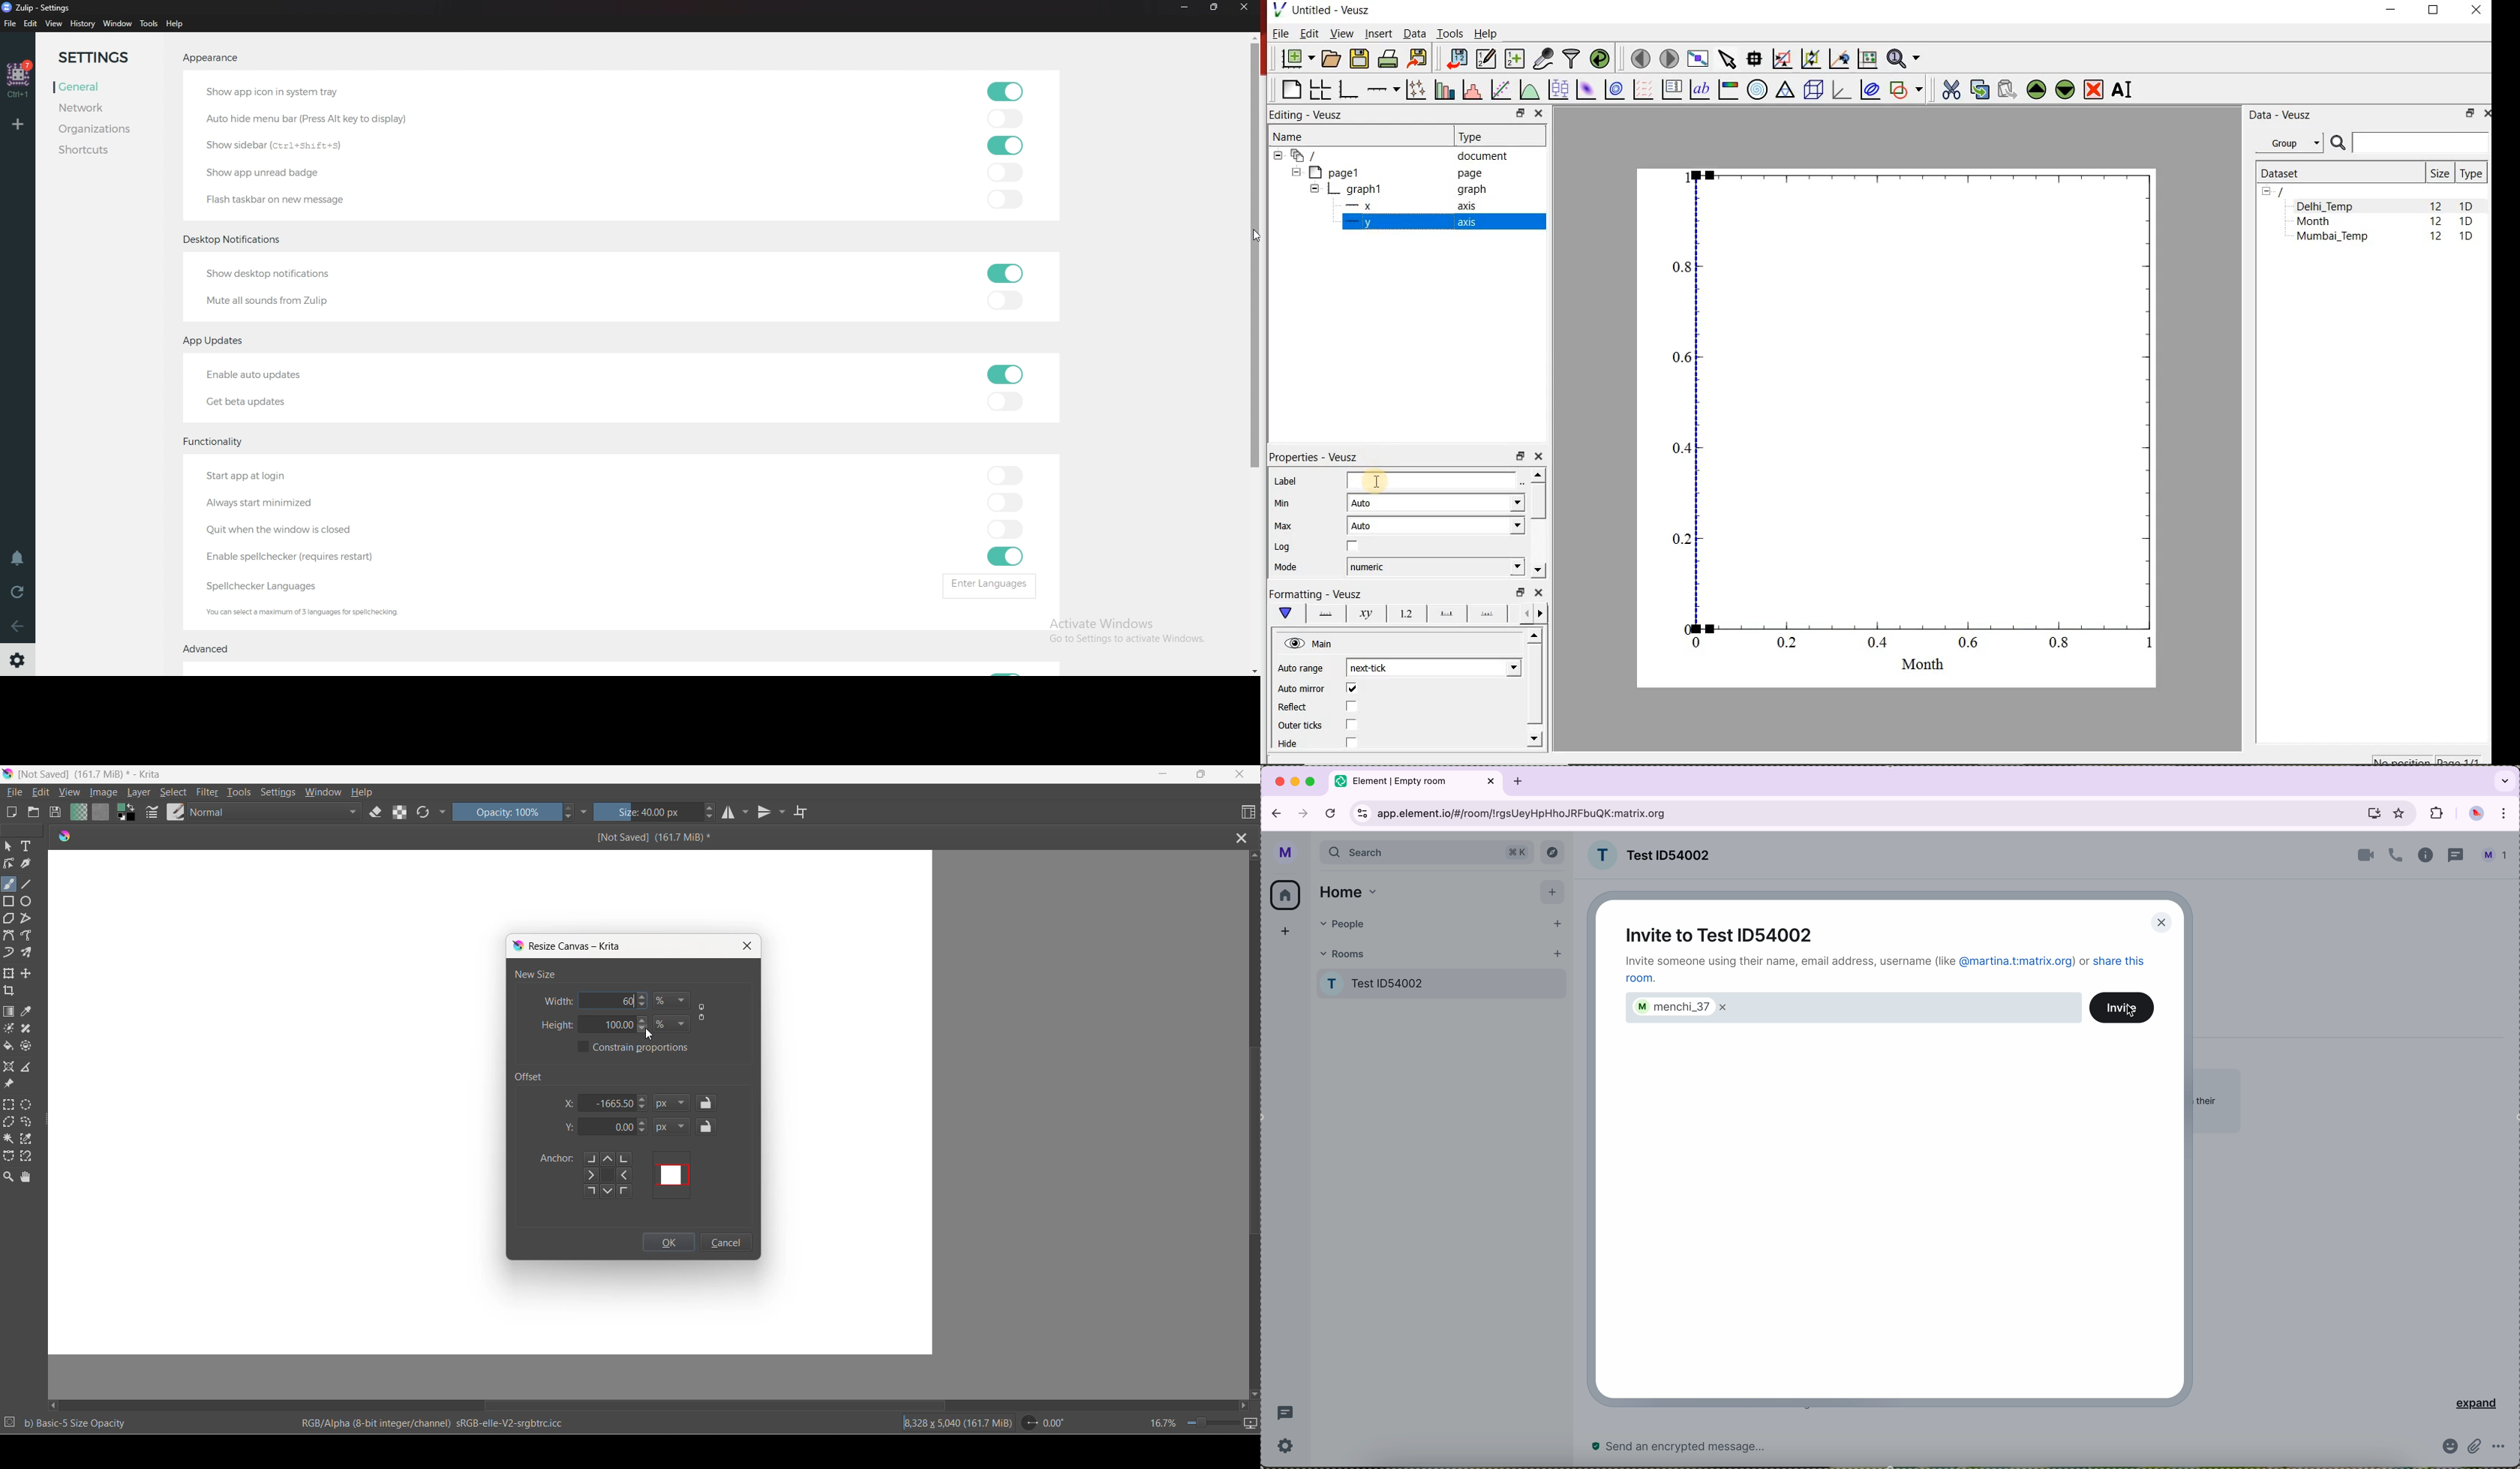  What do you see at coordinates (1436, 482) in the screenshot?
I see `input field` at bounding box center [1436, 482].